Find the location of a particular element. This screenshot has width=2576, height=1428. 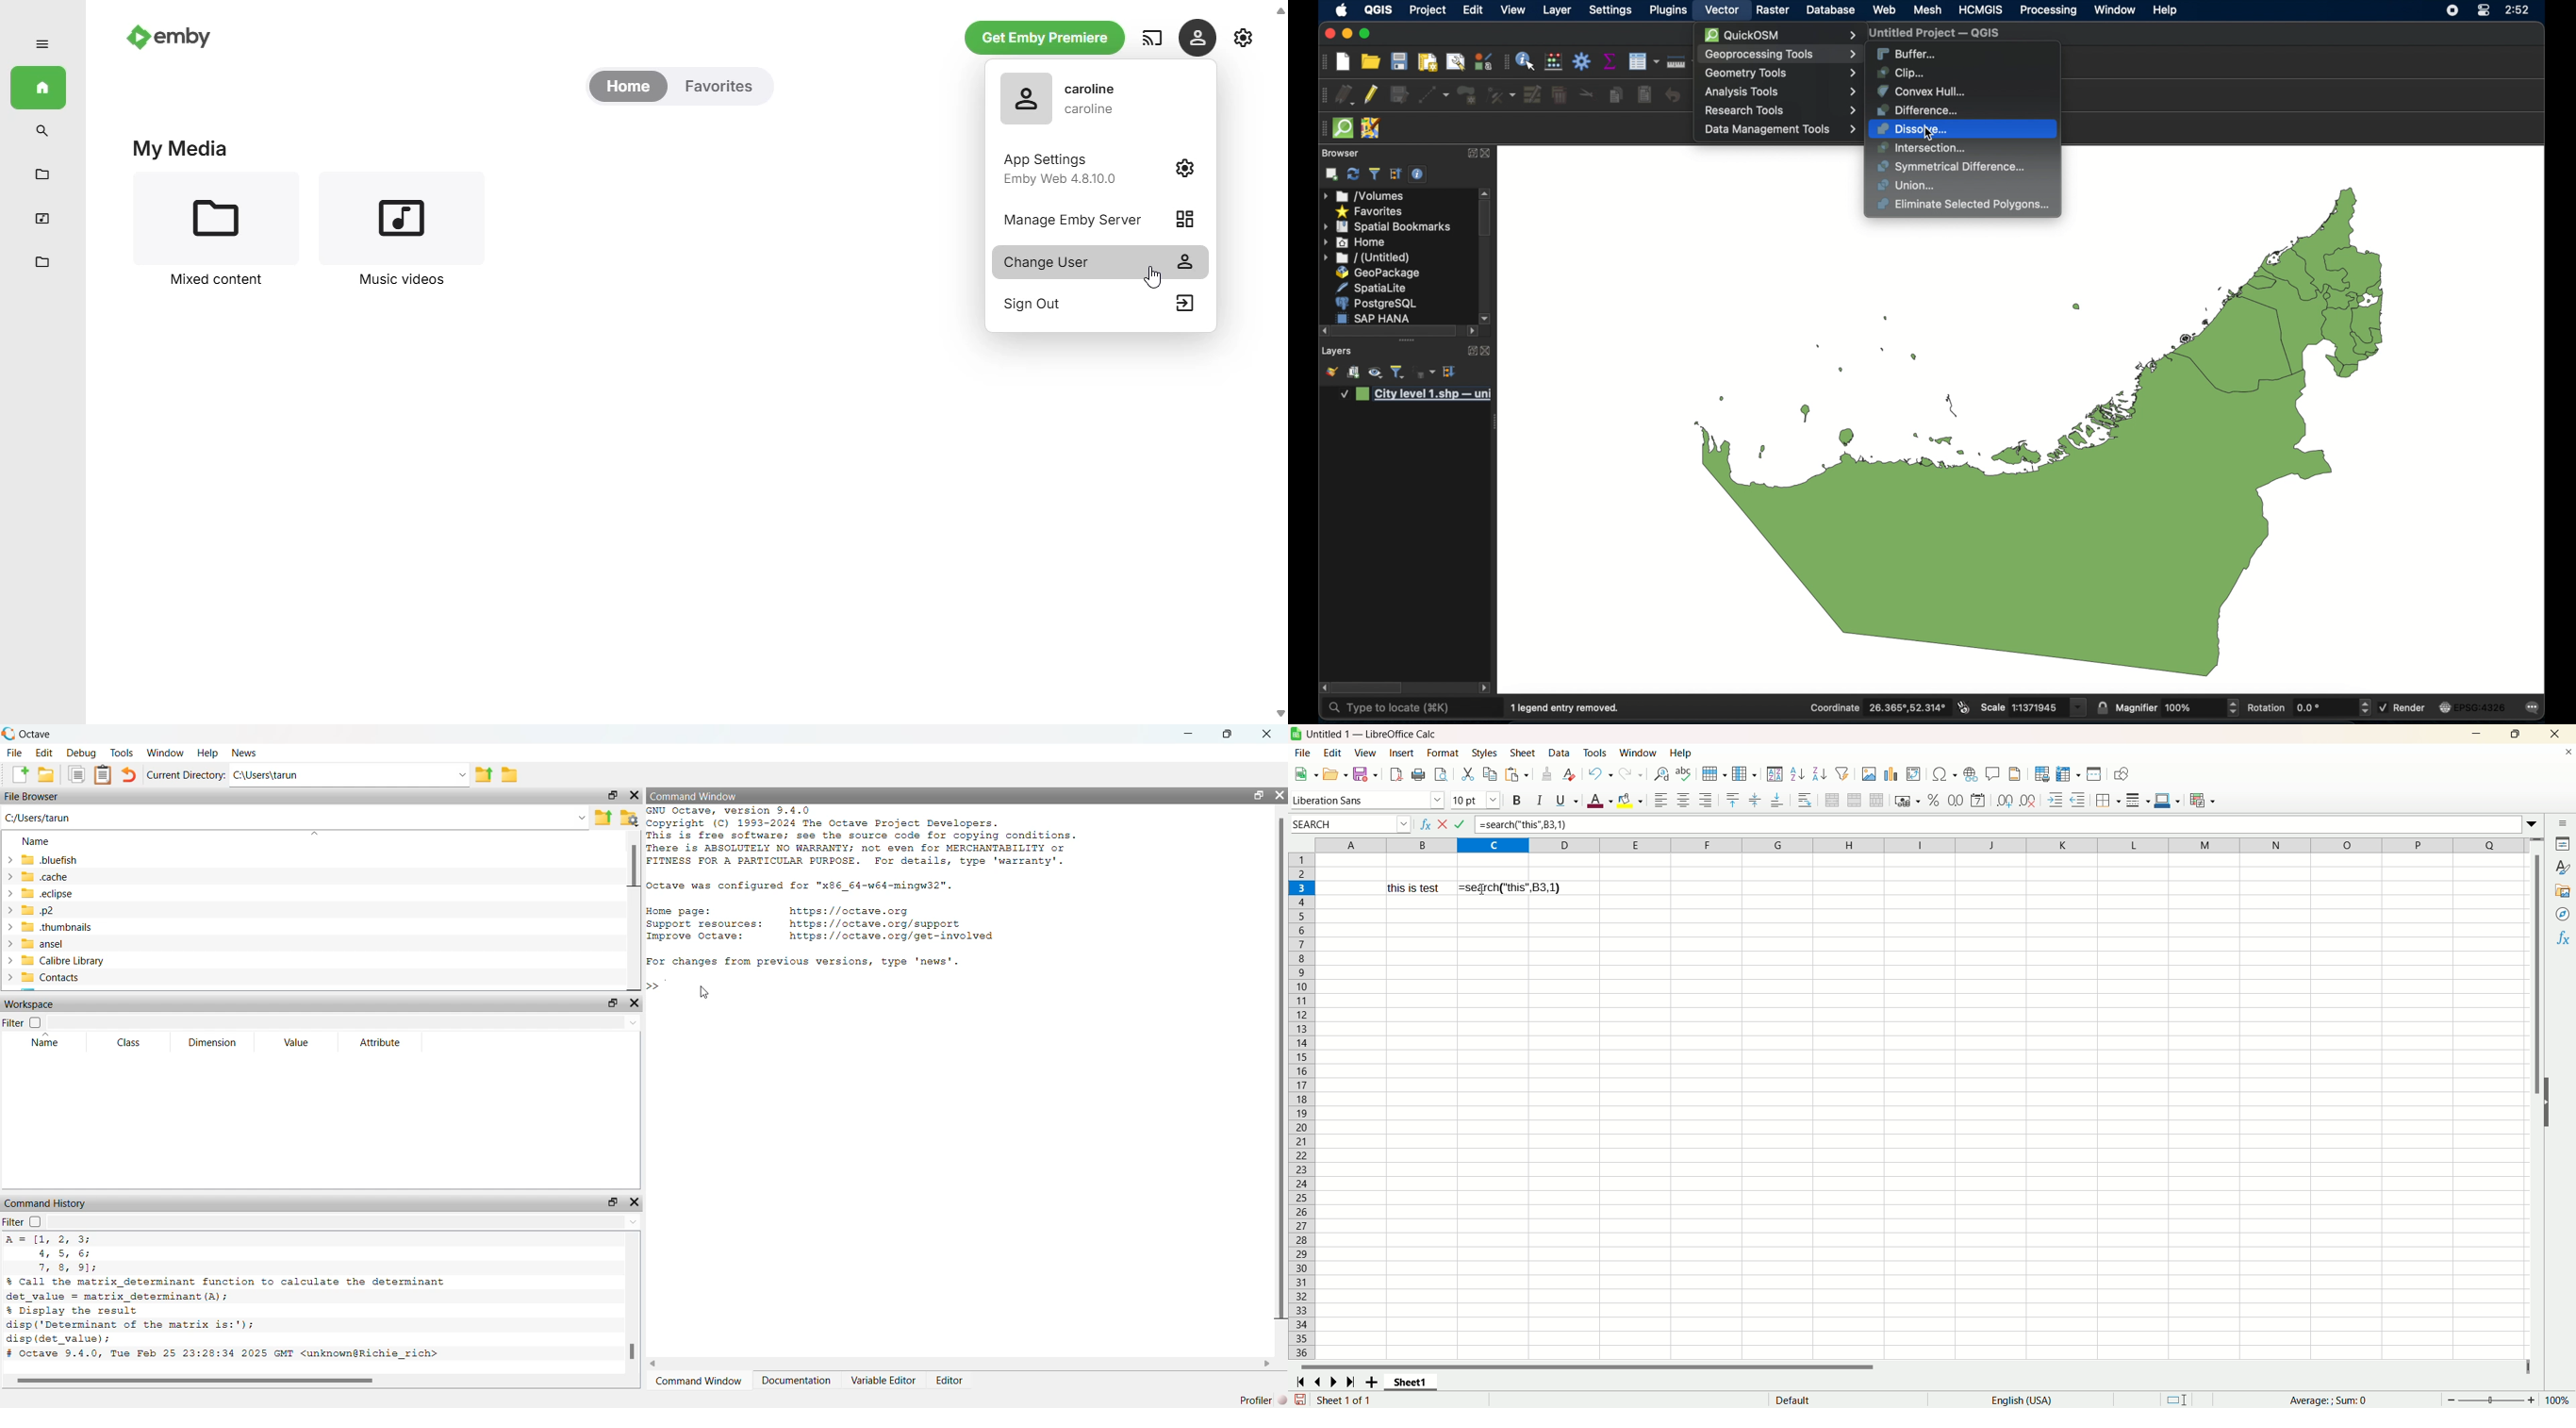

browser is located at coordinates (1338, 152).